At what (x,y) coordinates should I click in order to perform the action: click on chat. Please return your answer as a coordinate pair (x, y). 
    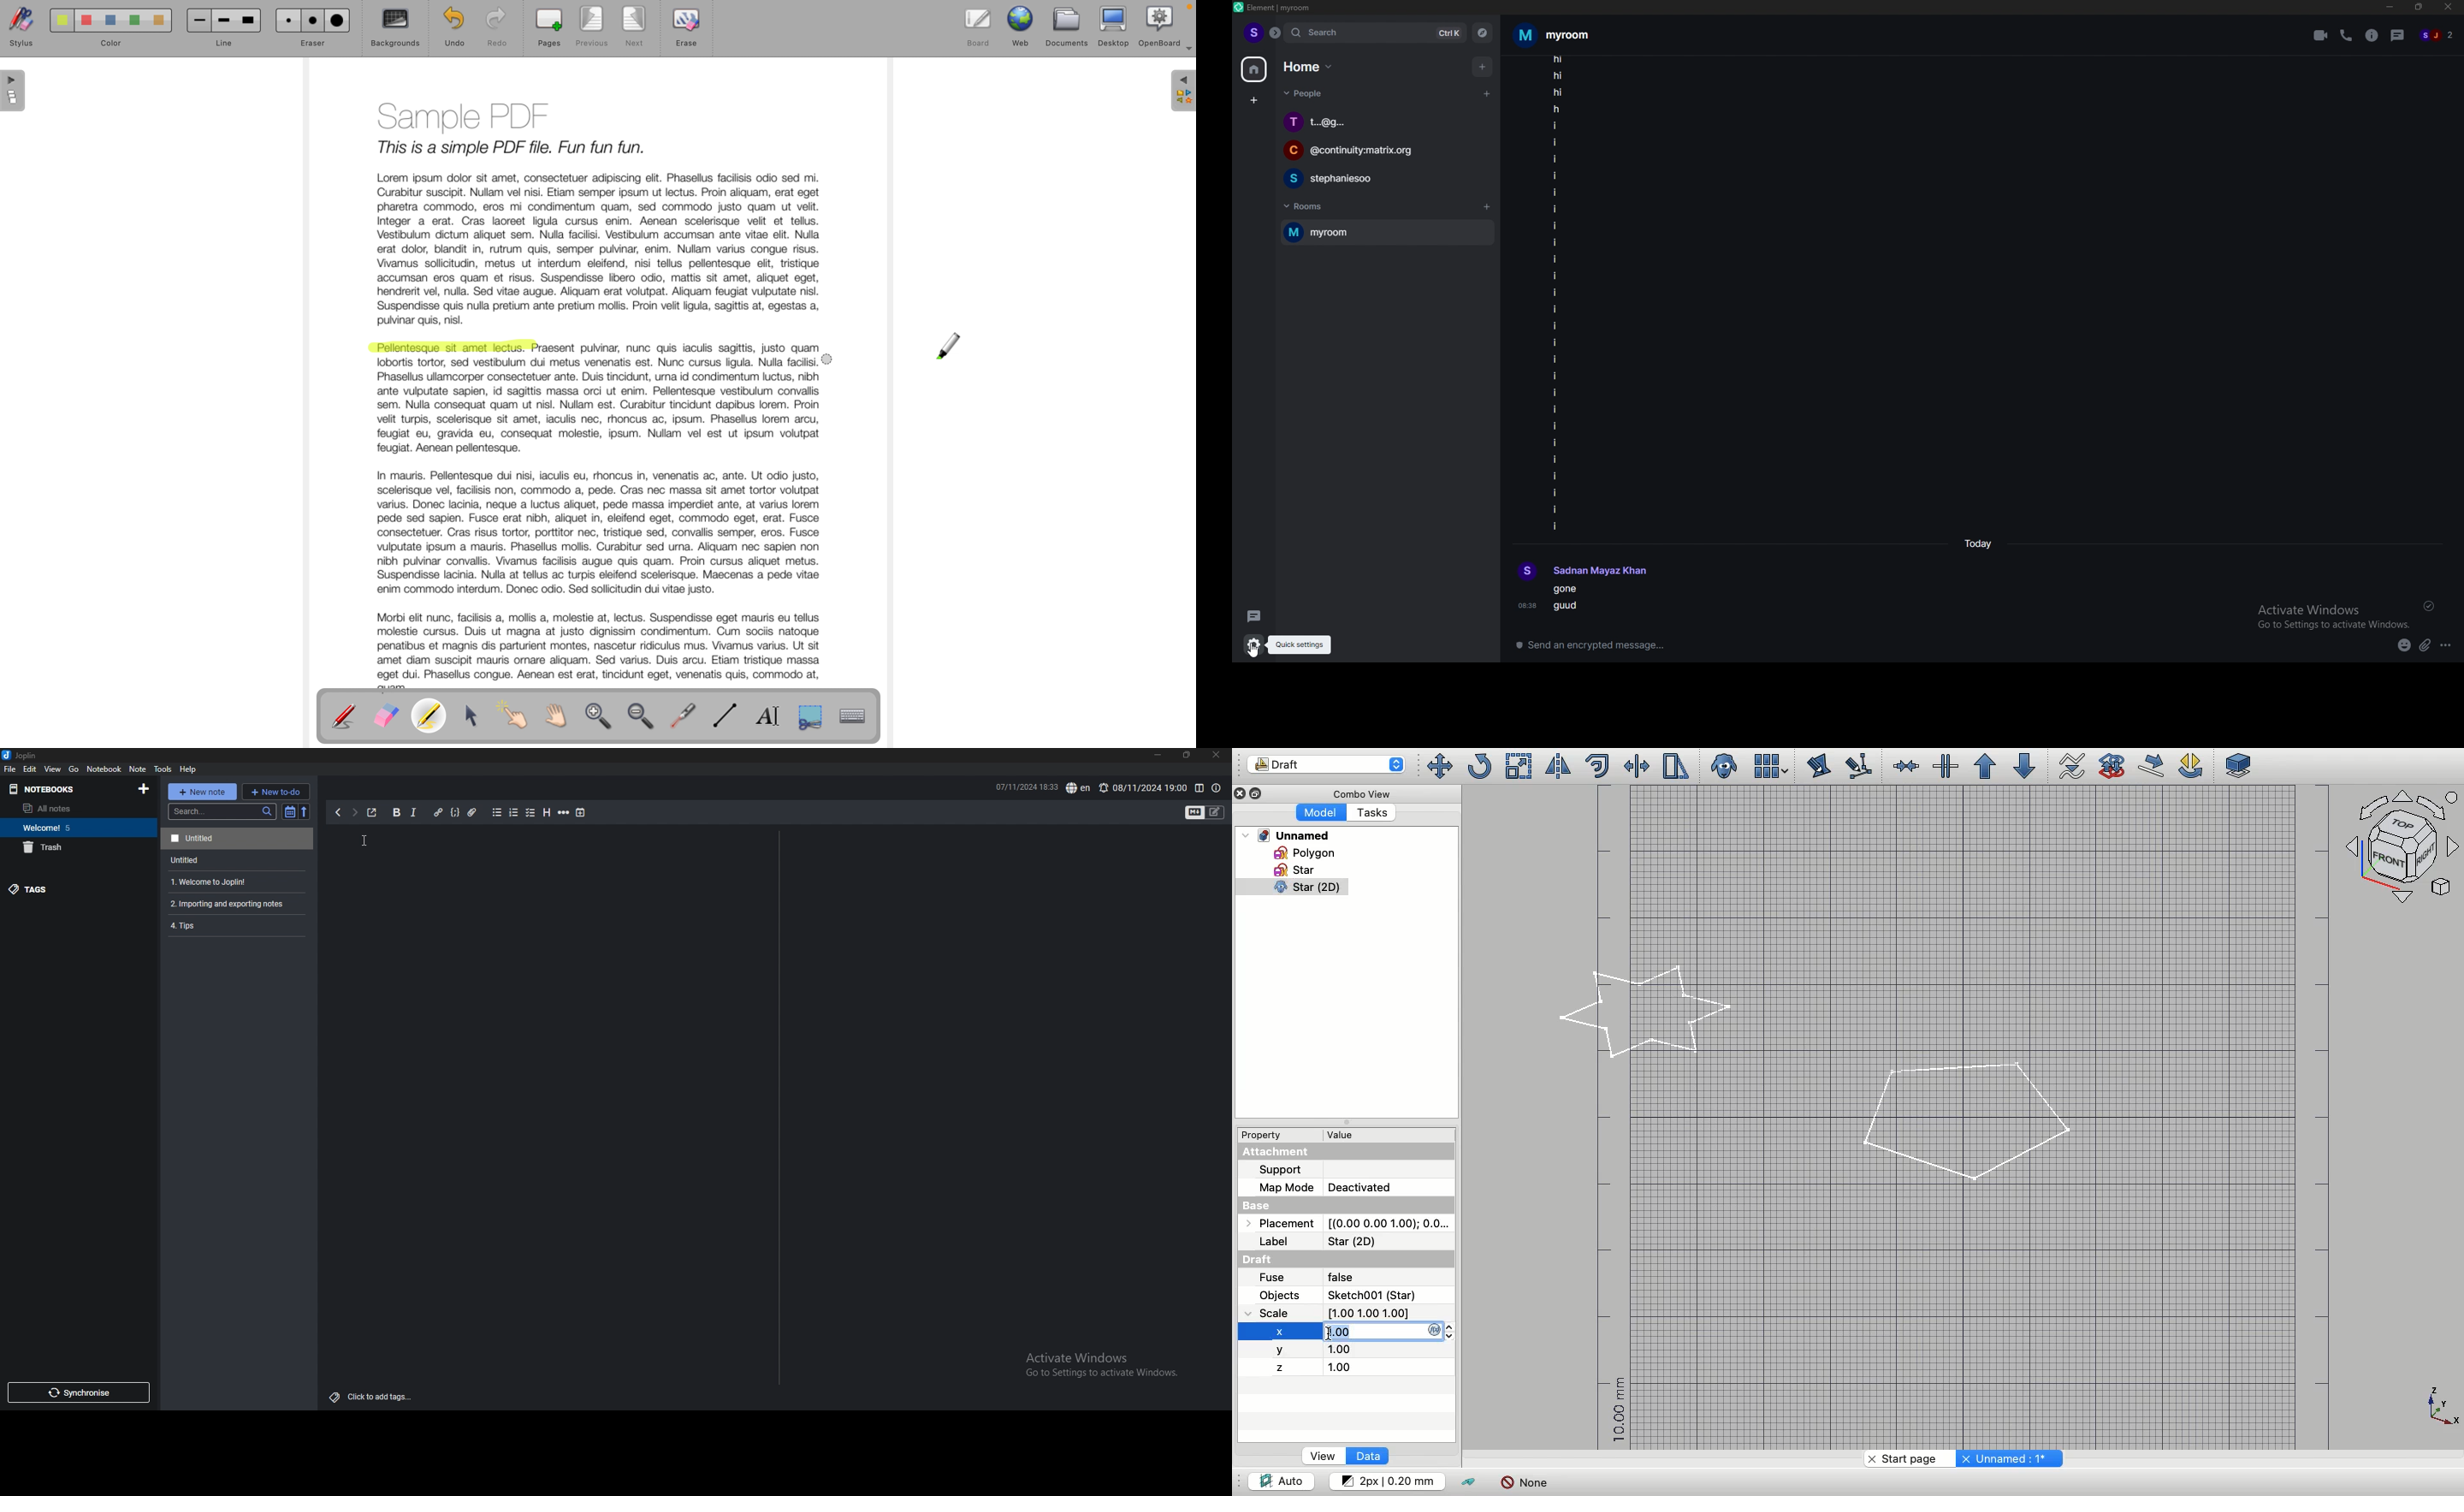
    Looking at the image, I should click on (1383, 121).